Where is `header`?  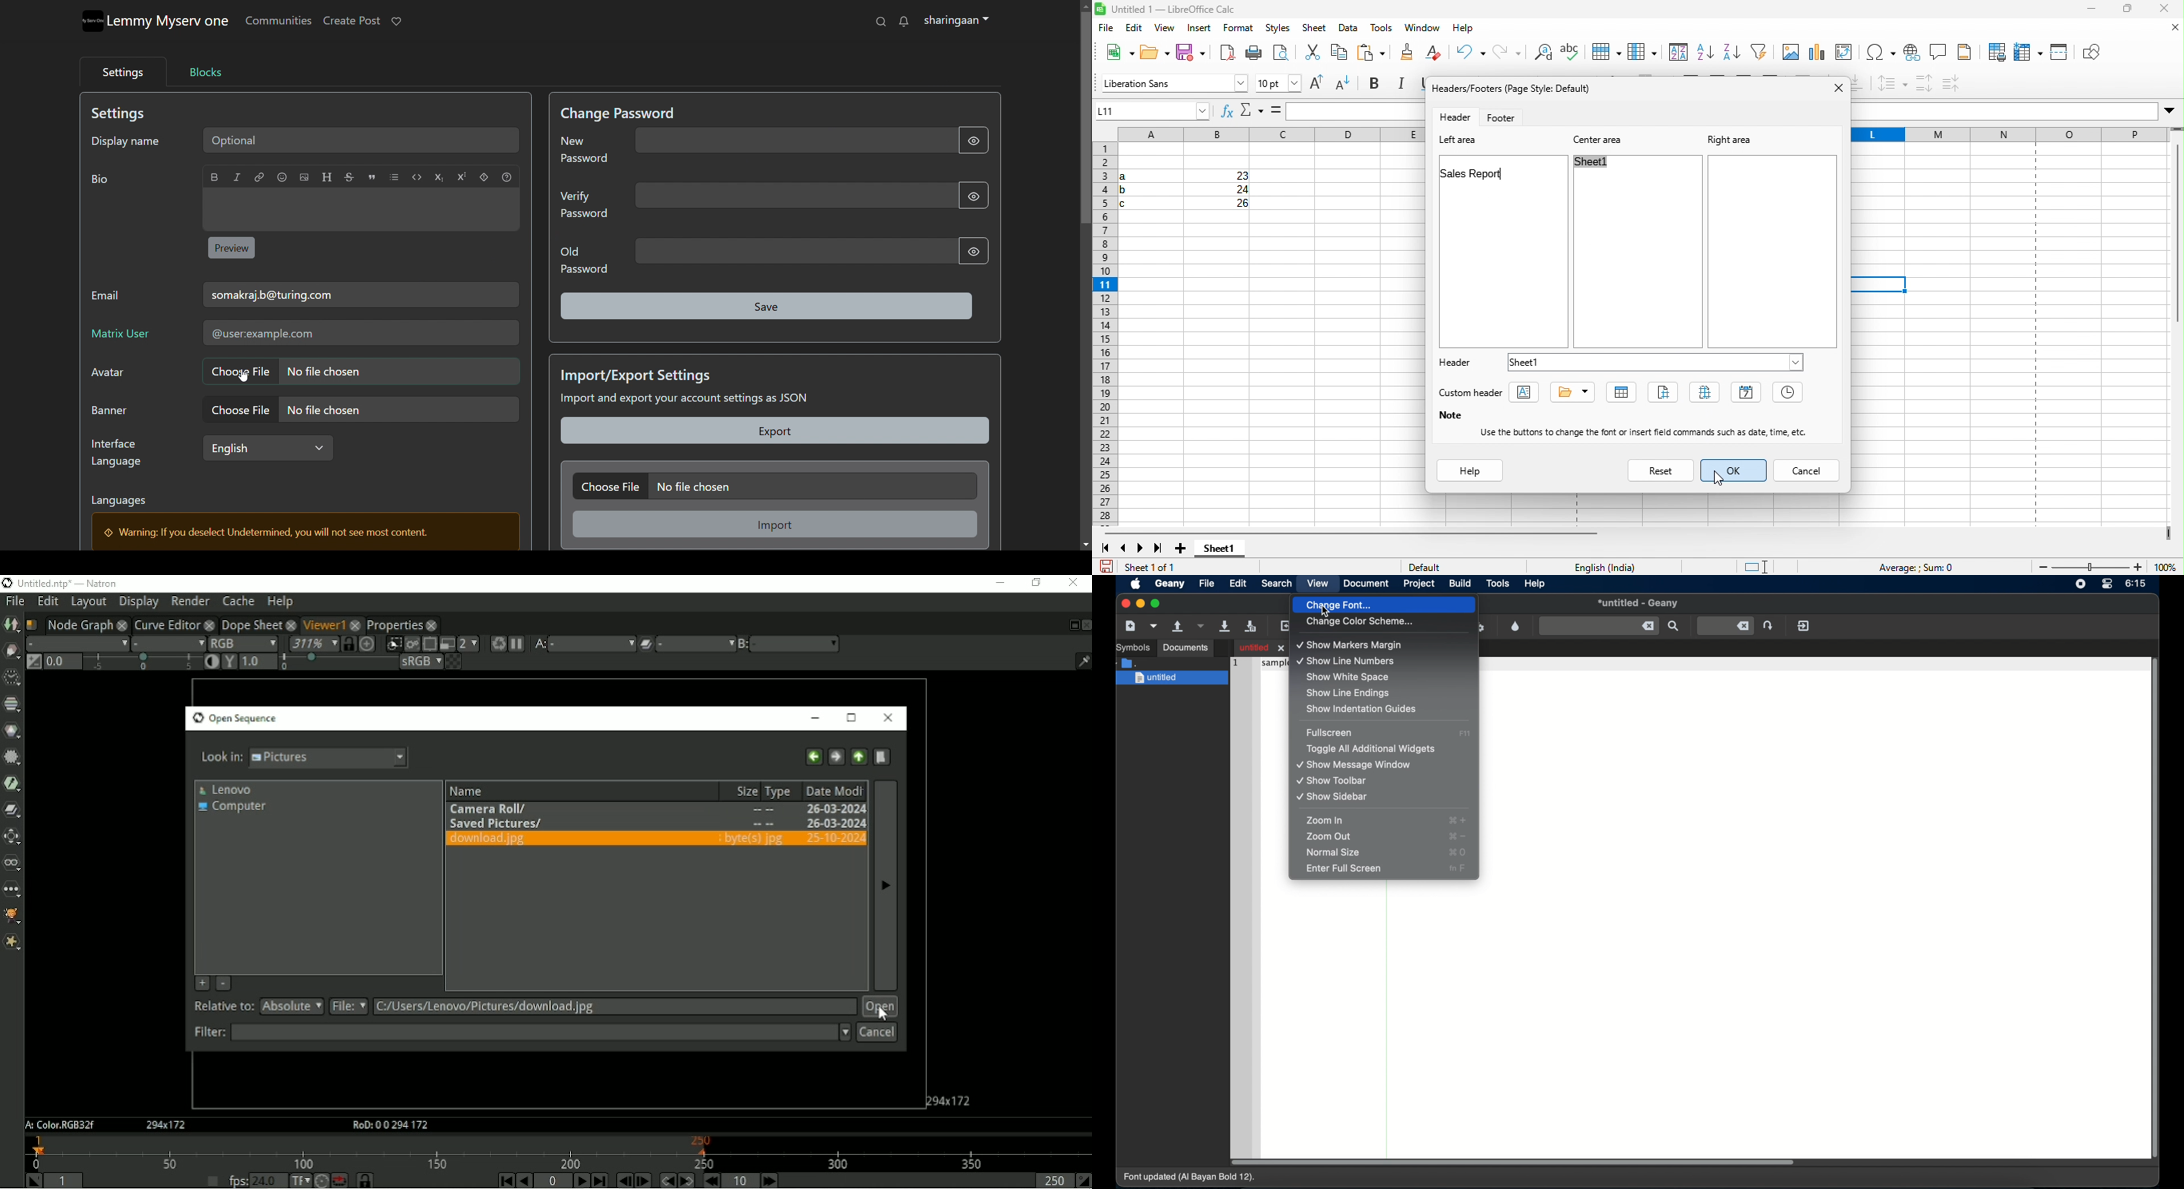
header is located at coordinates (1455, 365).